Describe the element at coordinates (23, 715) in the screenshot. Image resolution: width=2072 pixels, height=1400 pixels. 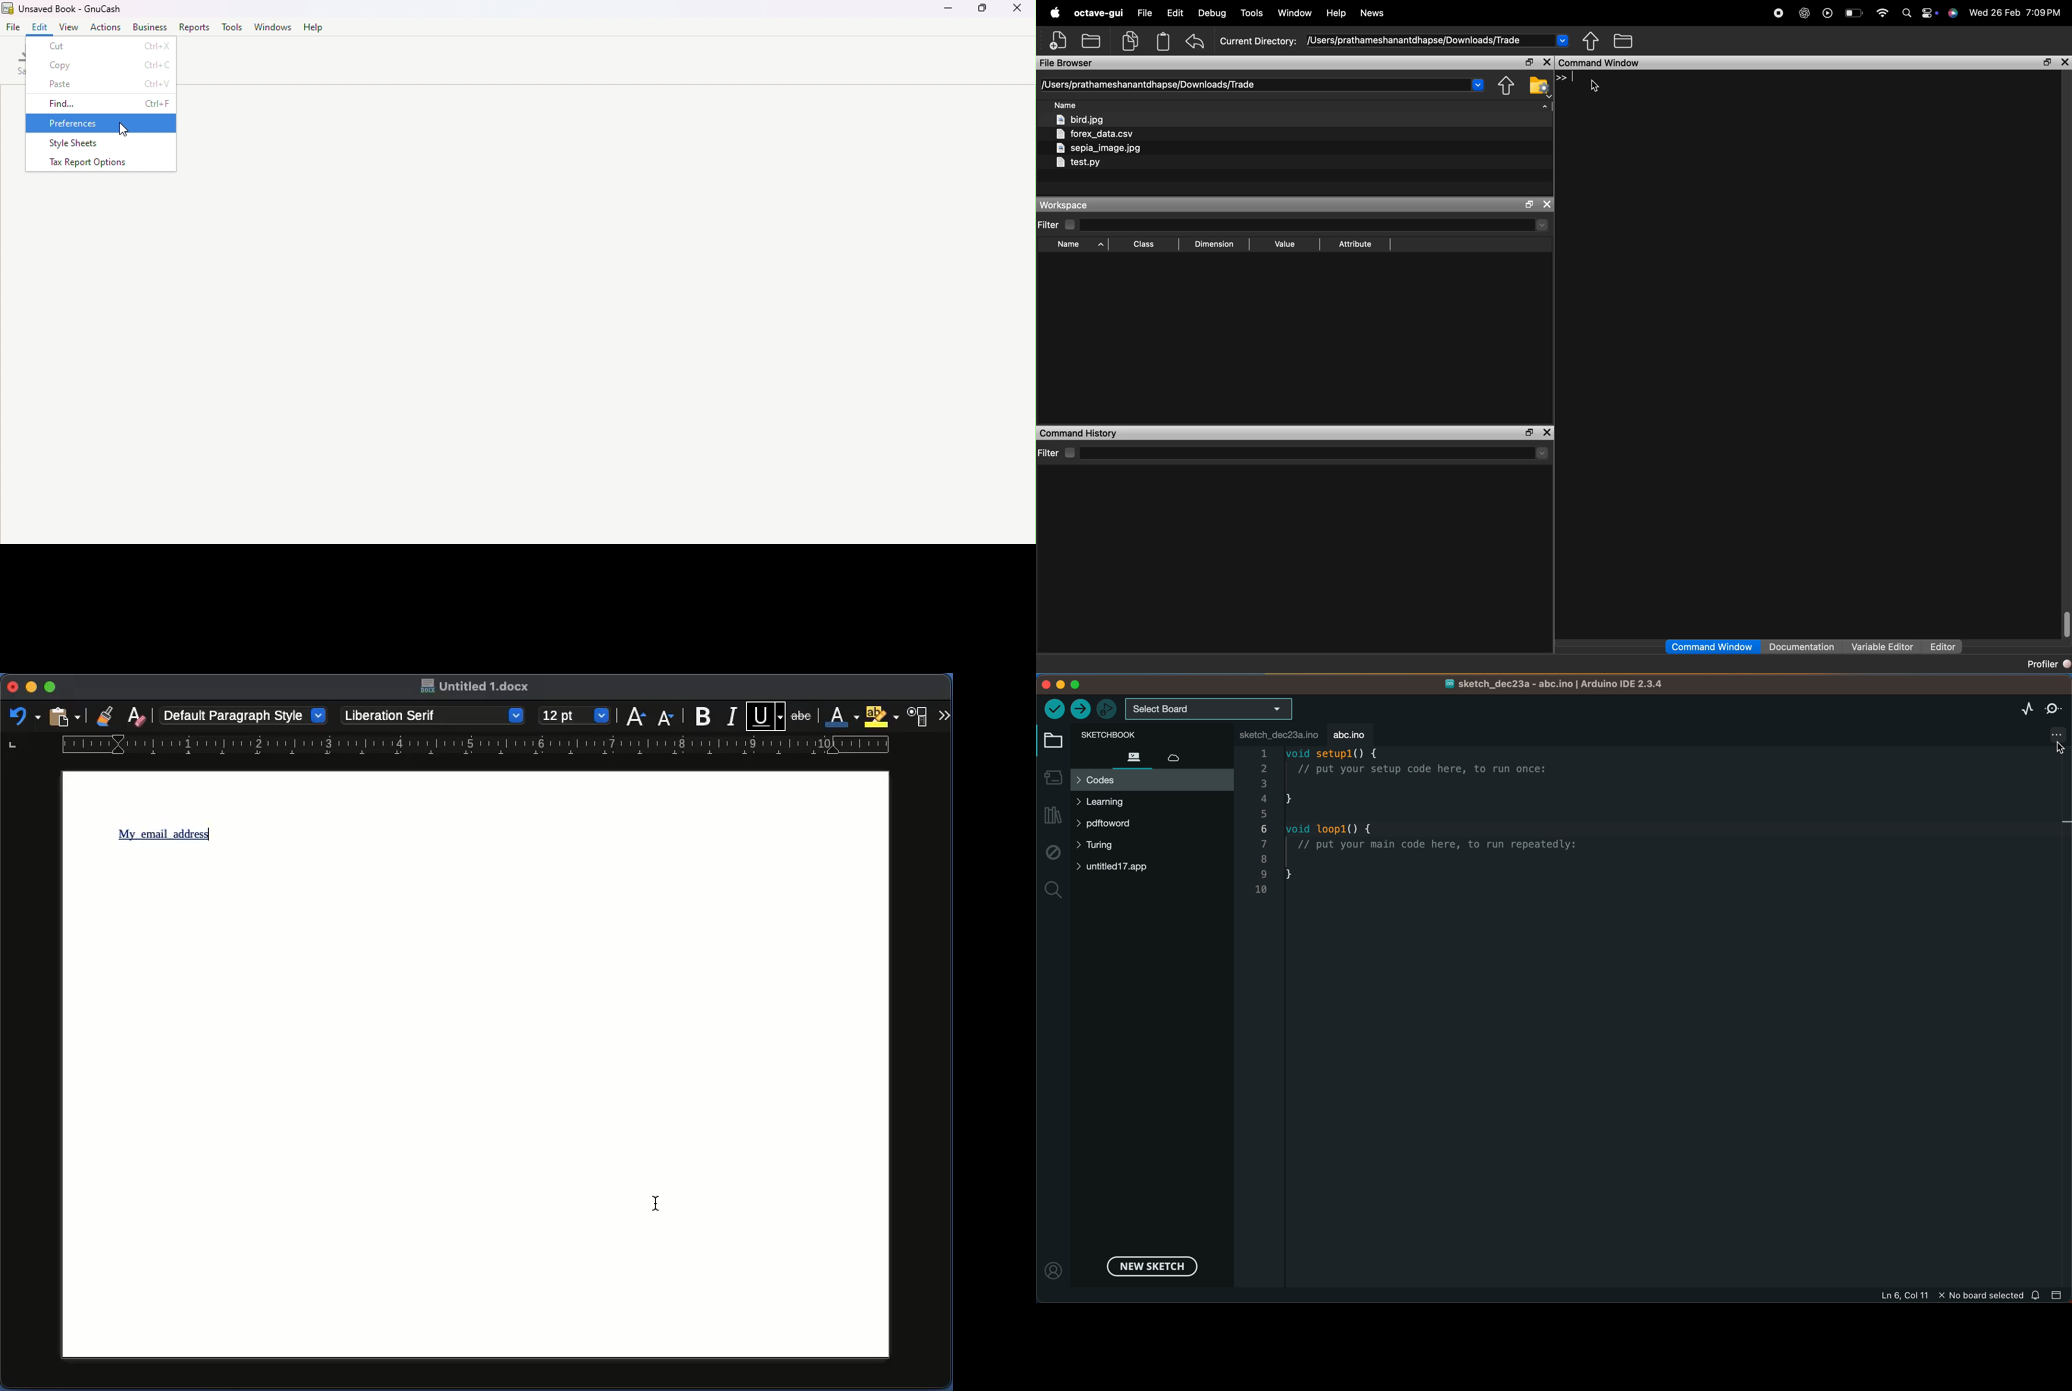
I see `Redo` at that location.